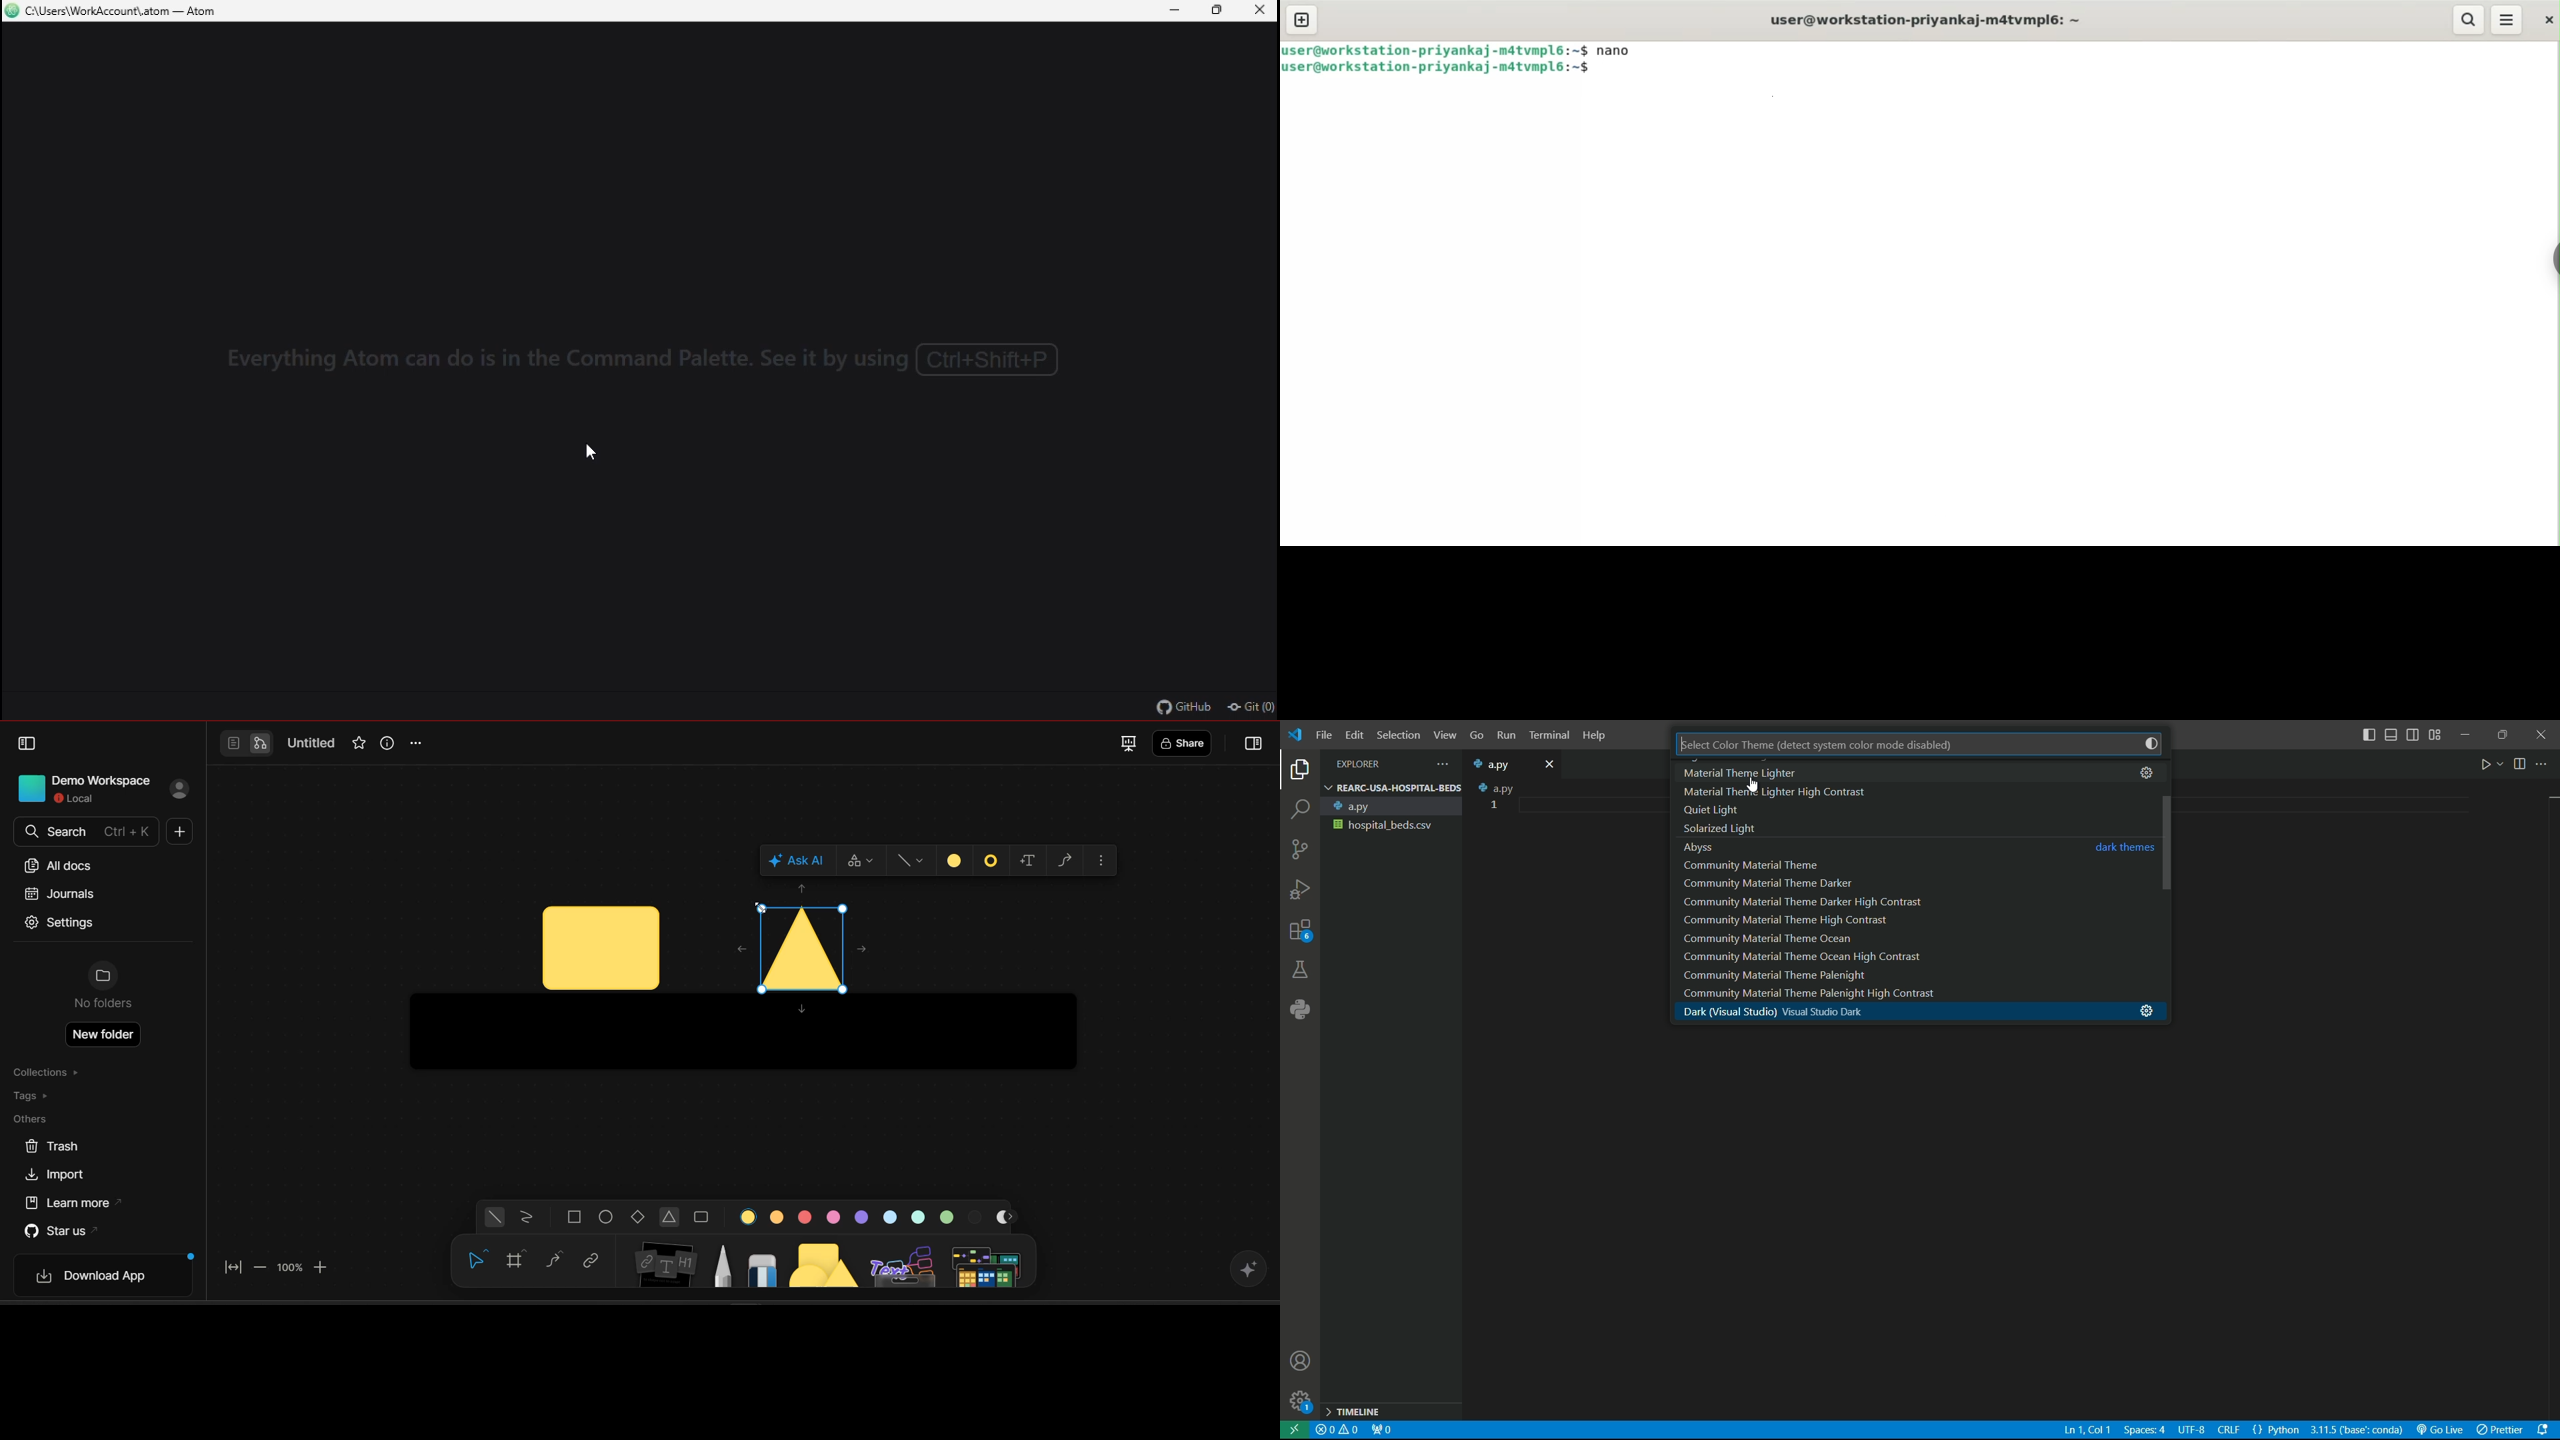 The image size is (2576, 1456). I want to click on ‘Community Material Theme Ocean High Contrast, so click(1819, 955).